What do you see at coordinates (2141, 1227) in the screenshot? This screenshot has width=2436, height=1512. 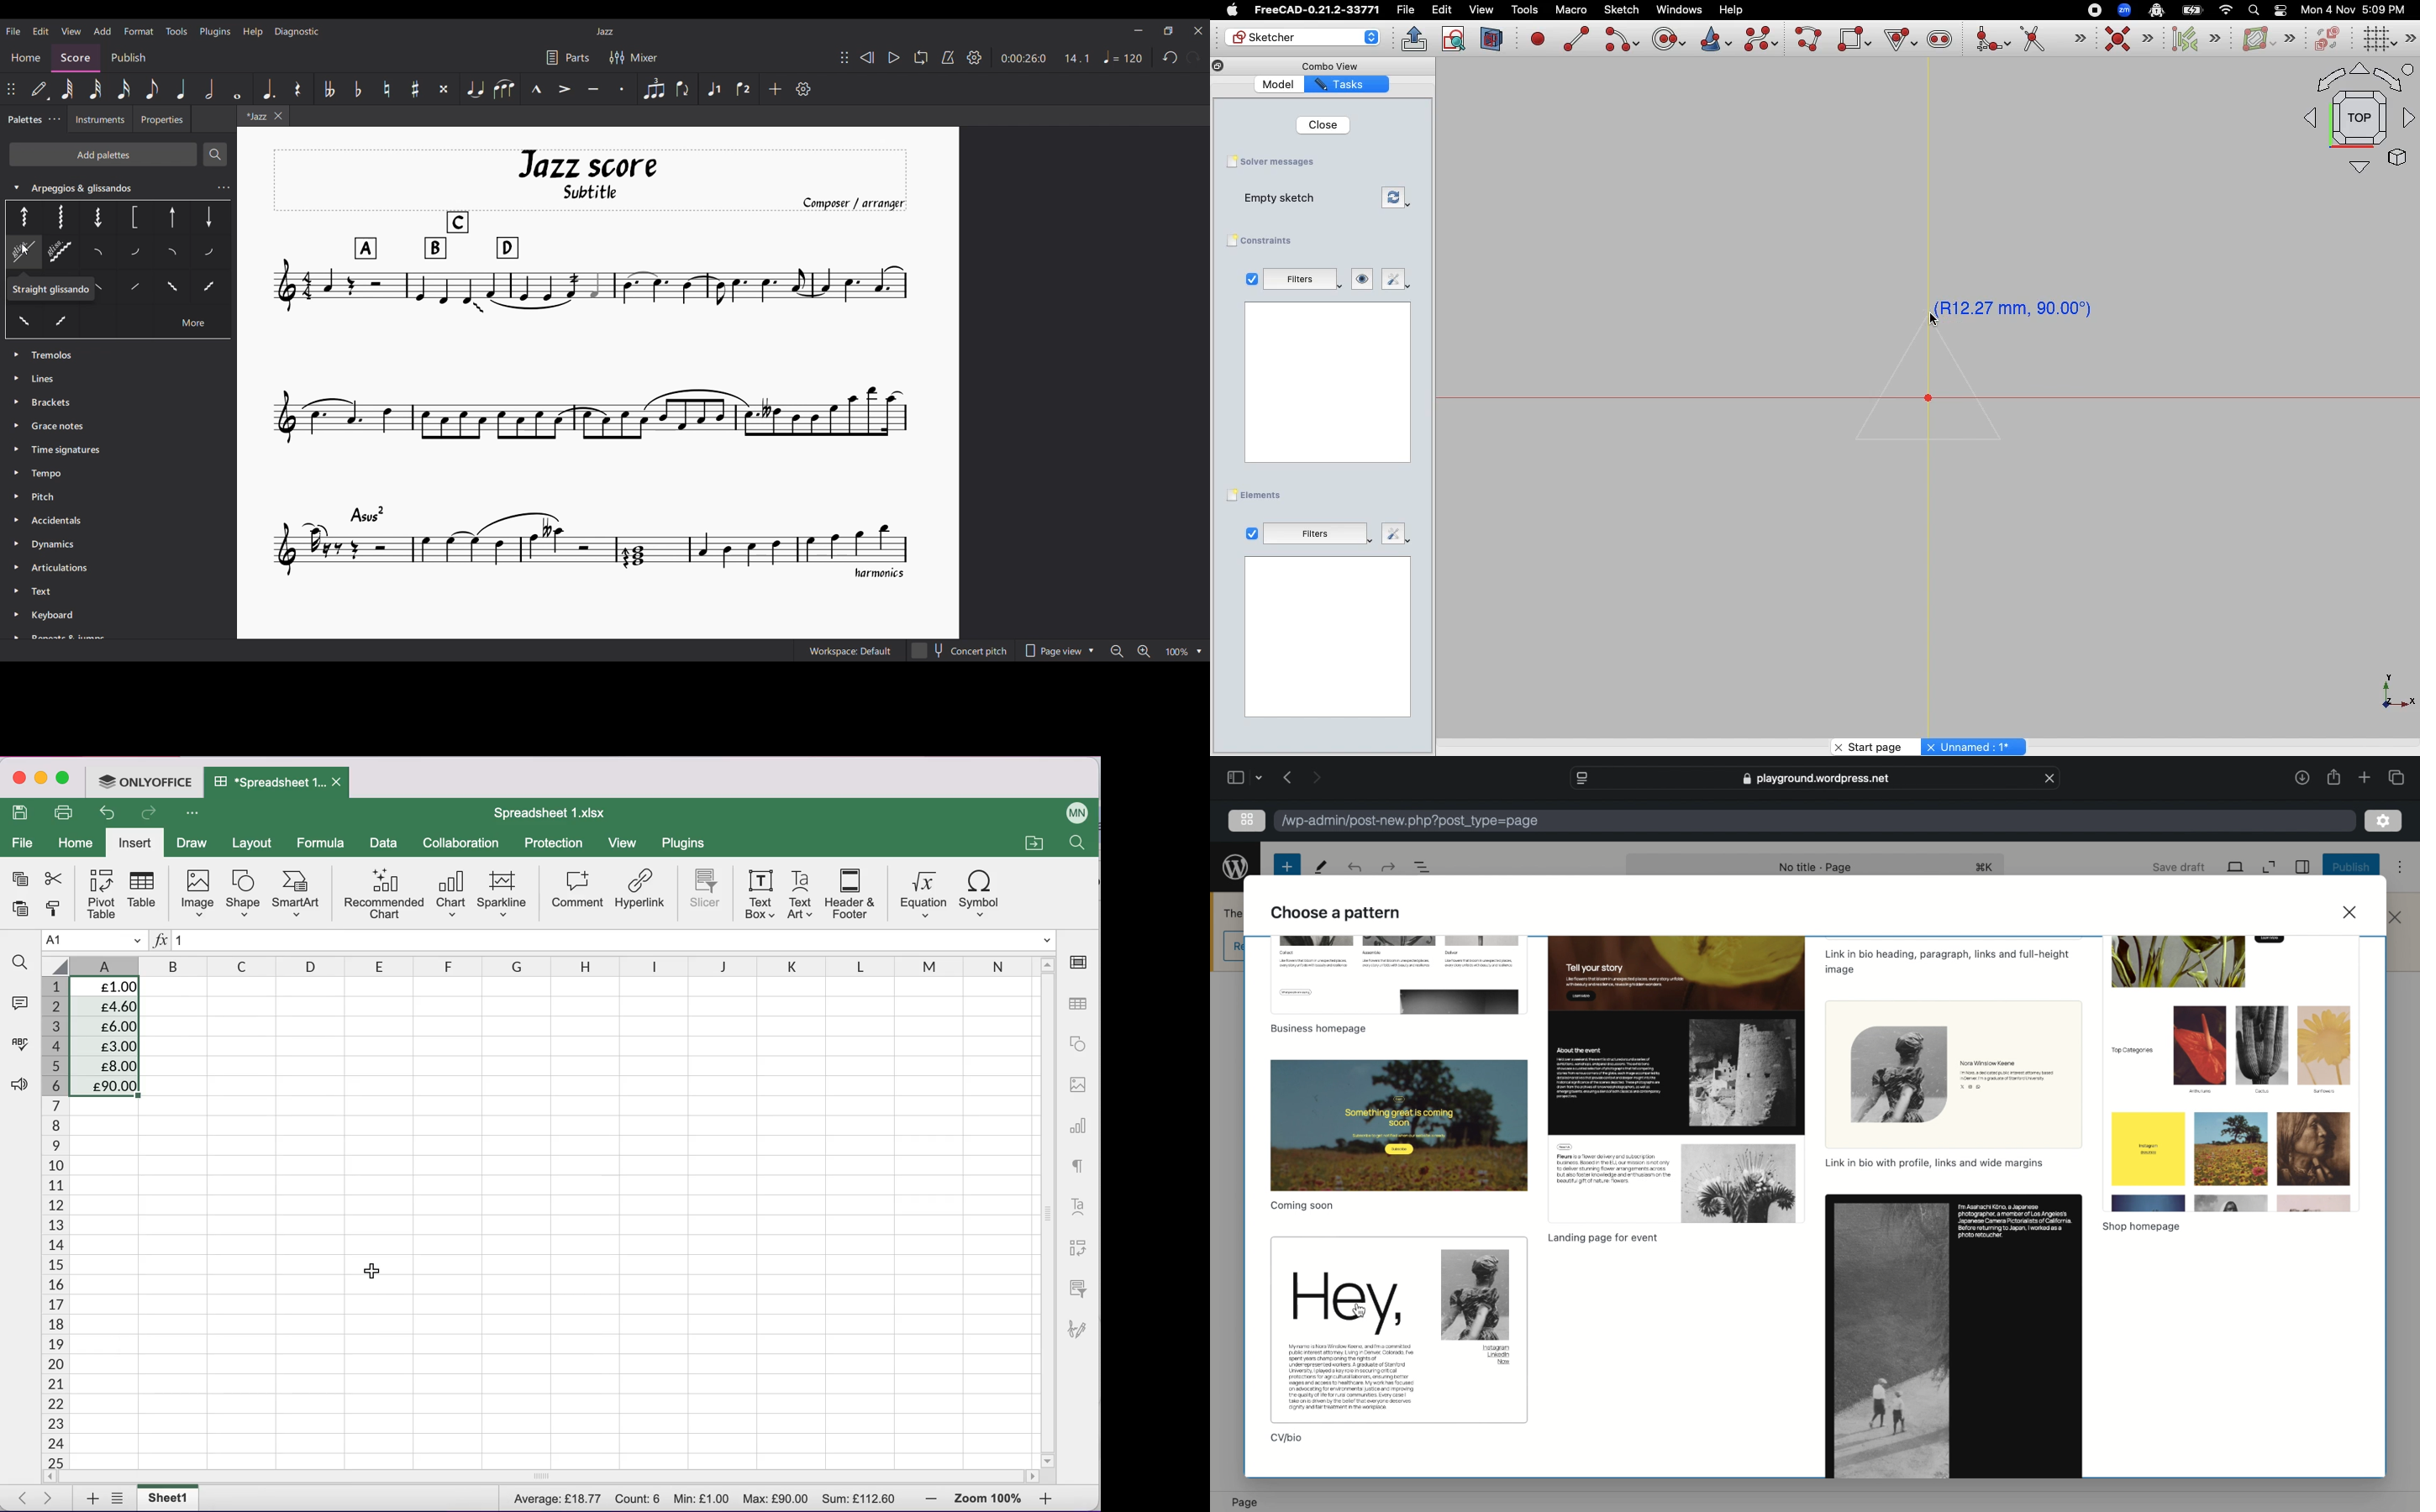 I see `shop homepage` at bounding box center [2141, 1227].